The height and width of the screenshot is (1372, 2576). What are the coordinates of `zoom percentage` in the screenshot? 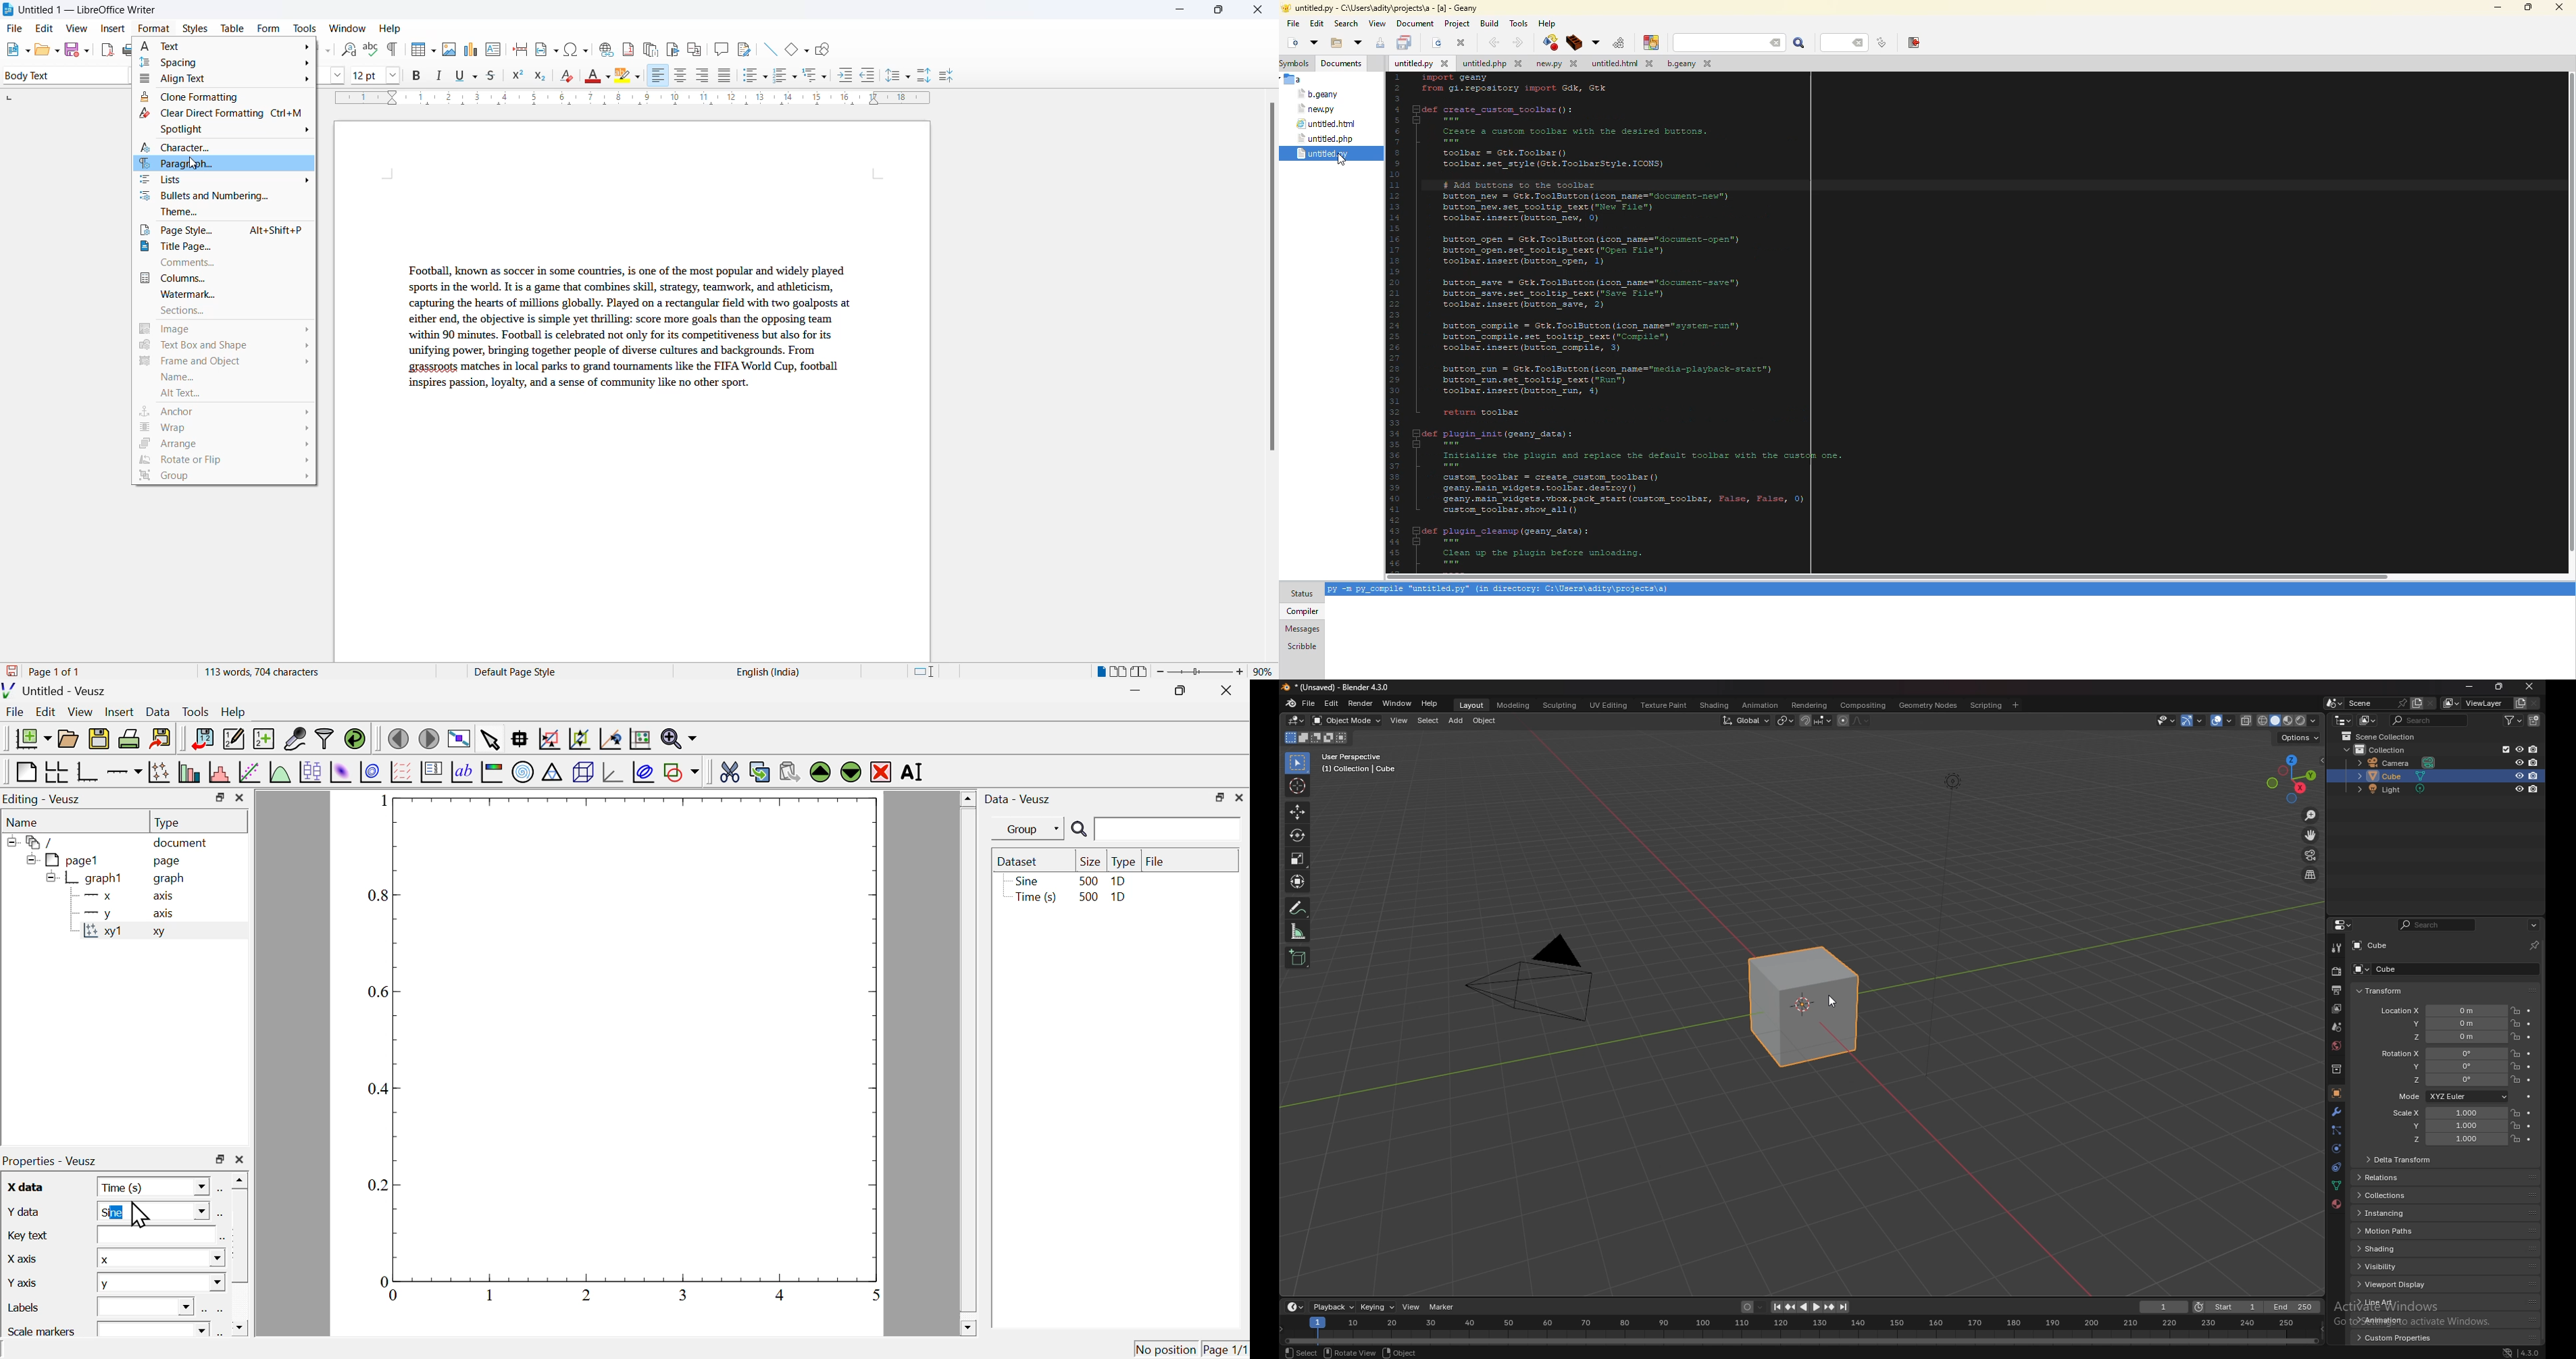 It's located at (1266, 670).